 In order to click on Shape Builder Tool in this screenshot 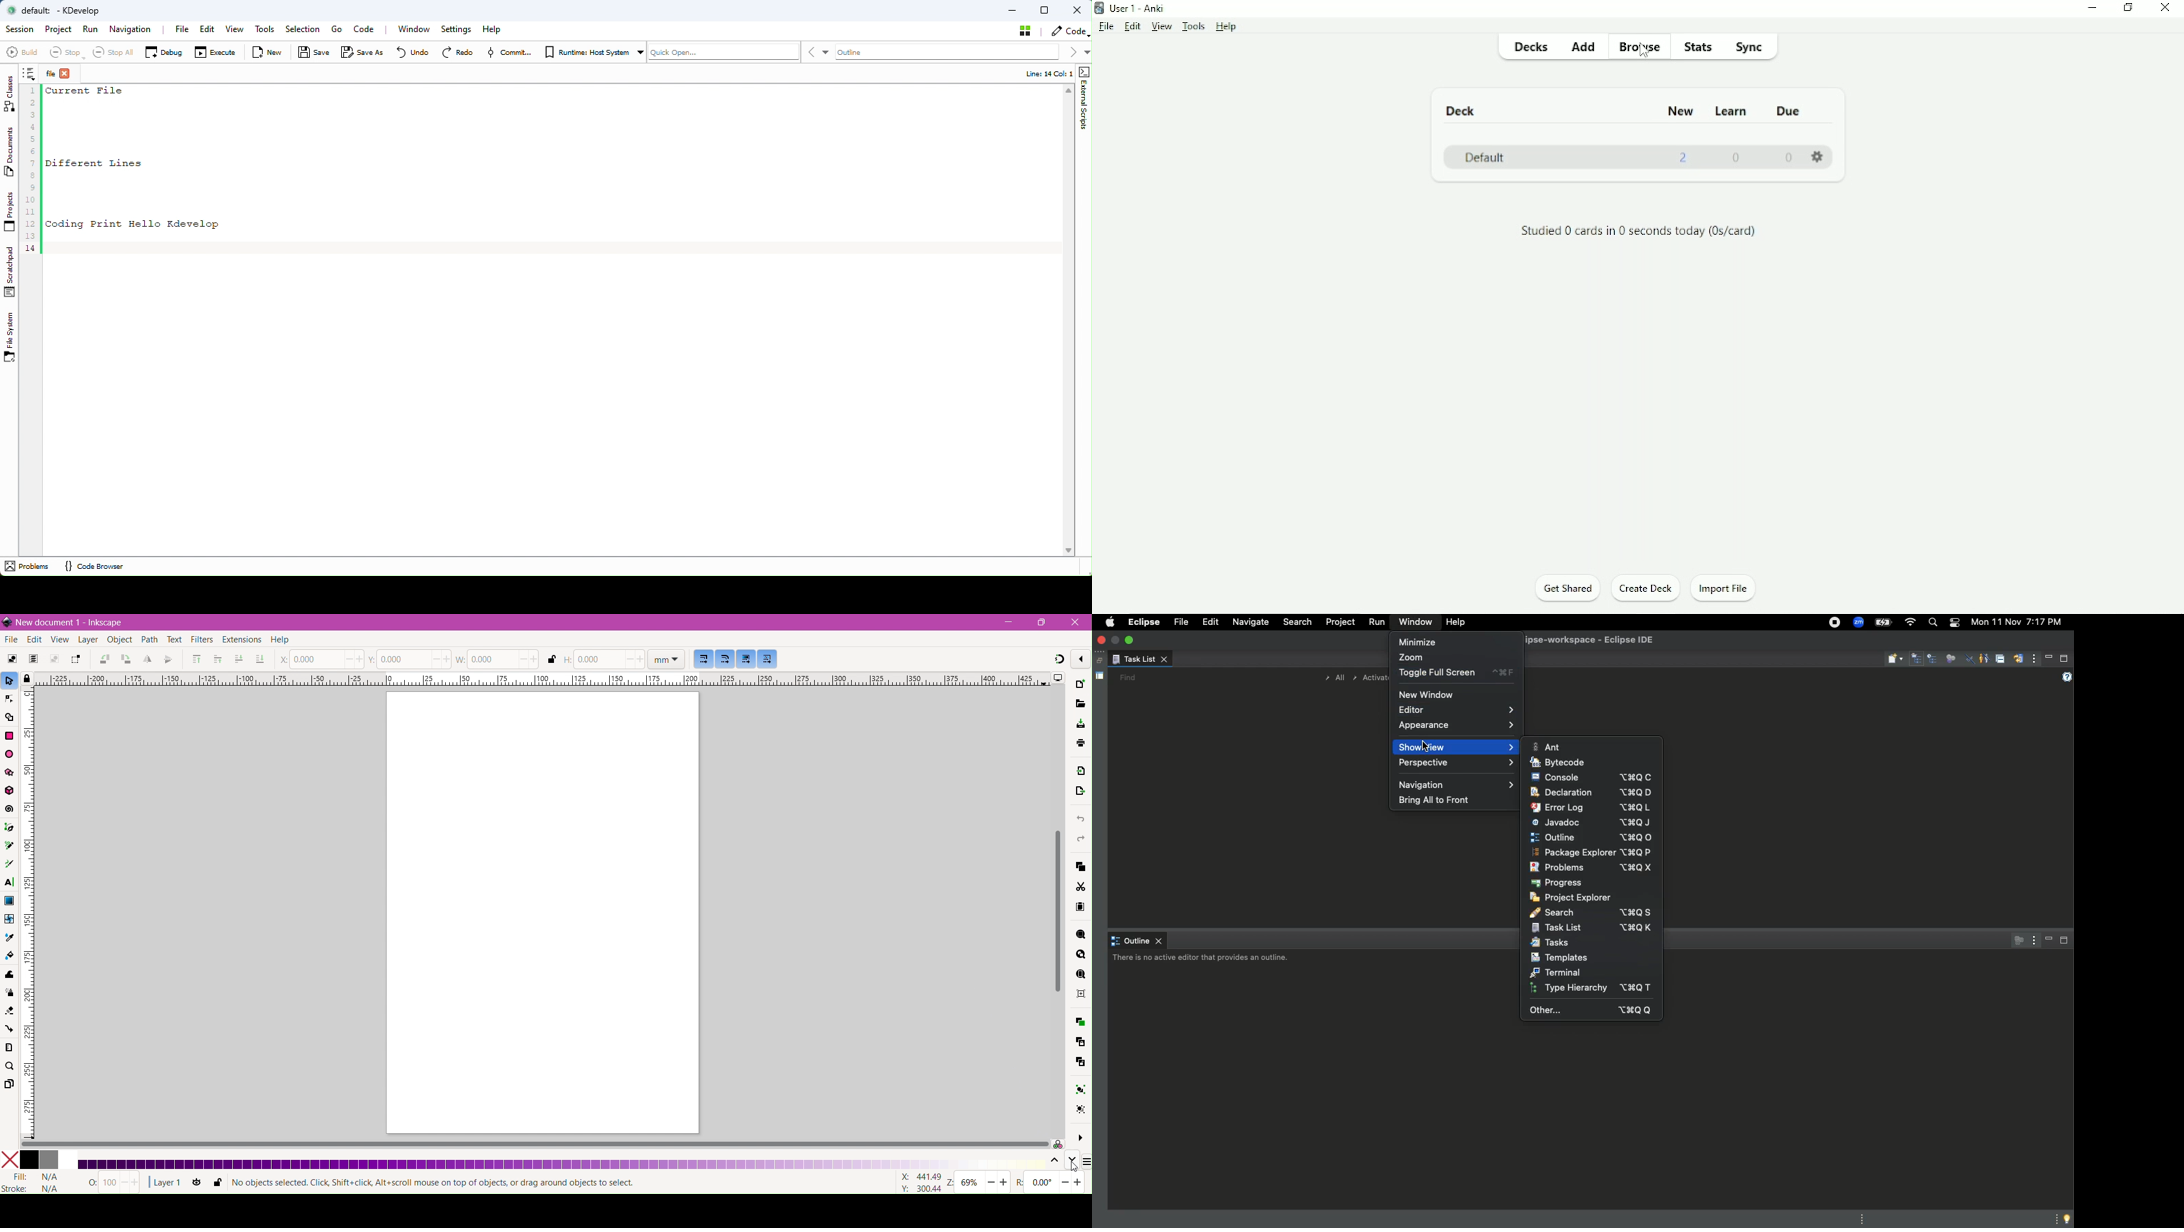, I will do `click(10, 718)`.